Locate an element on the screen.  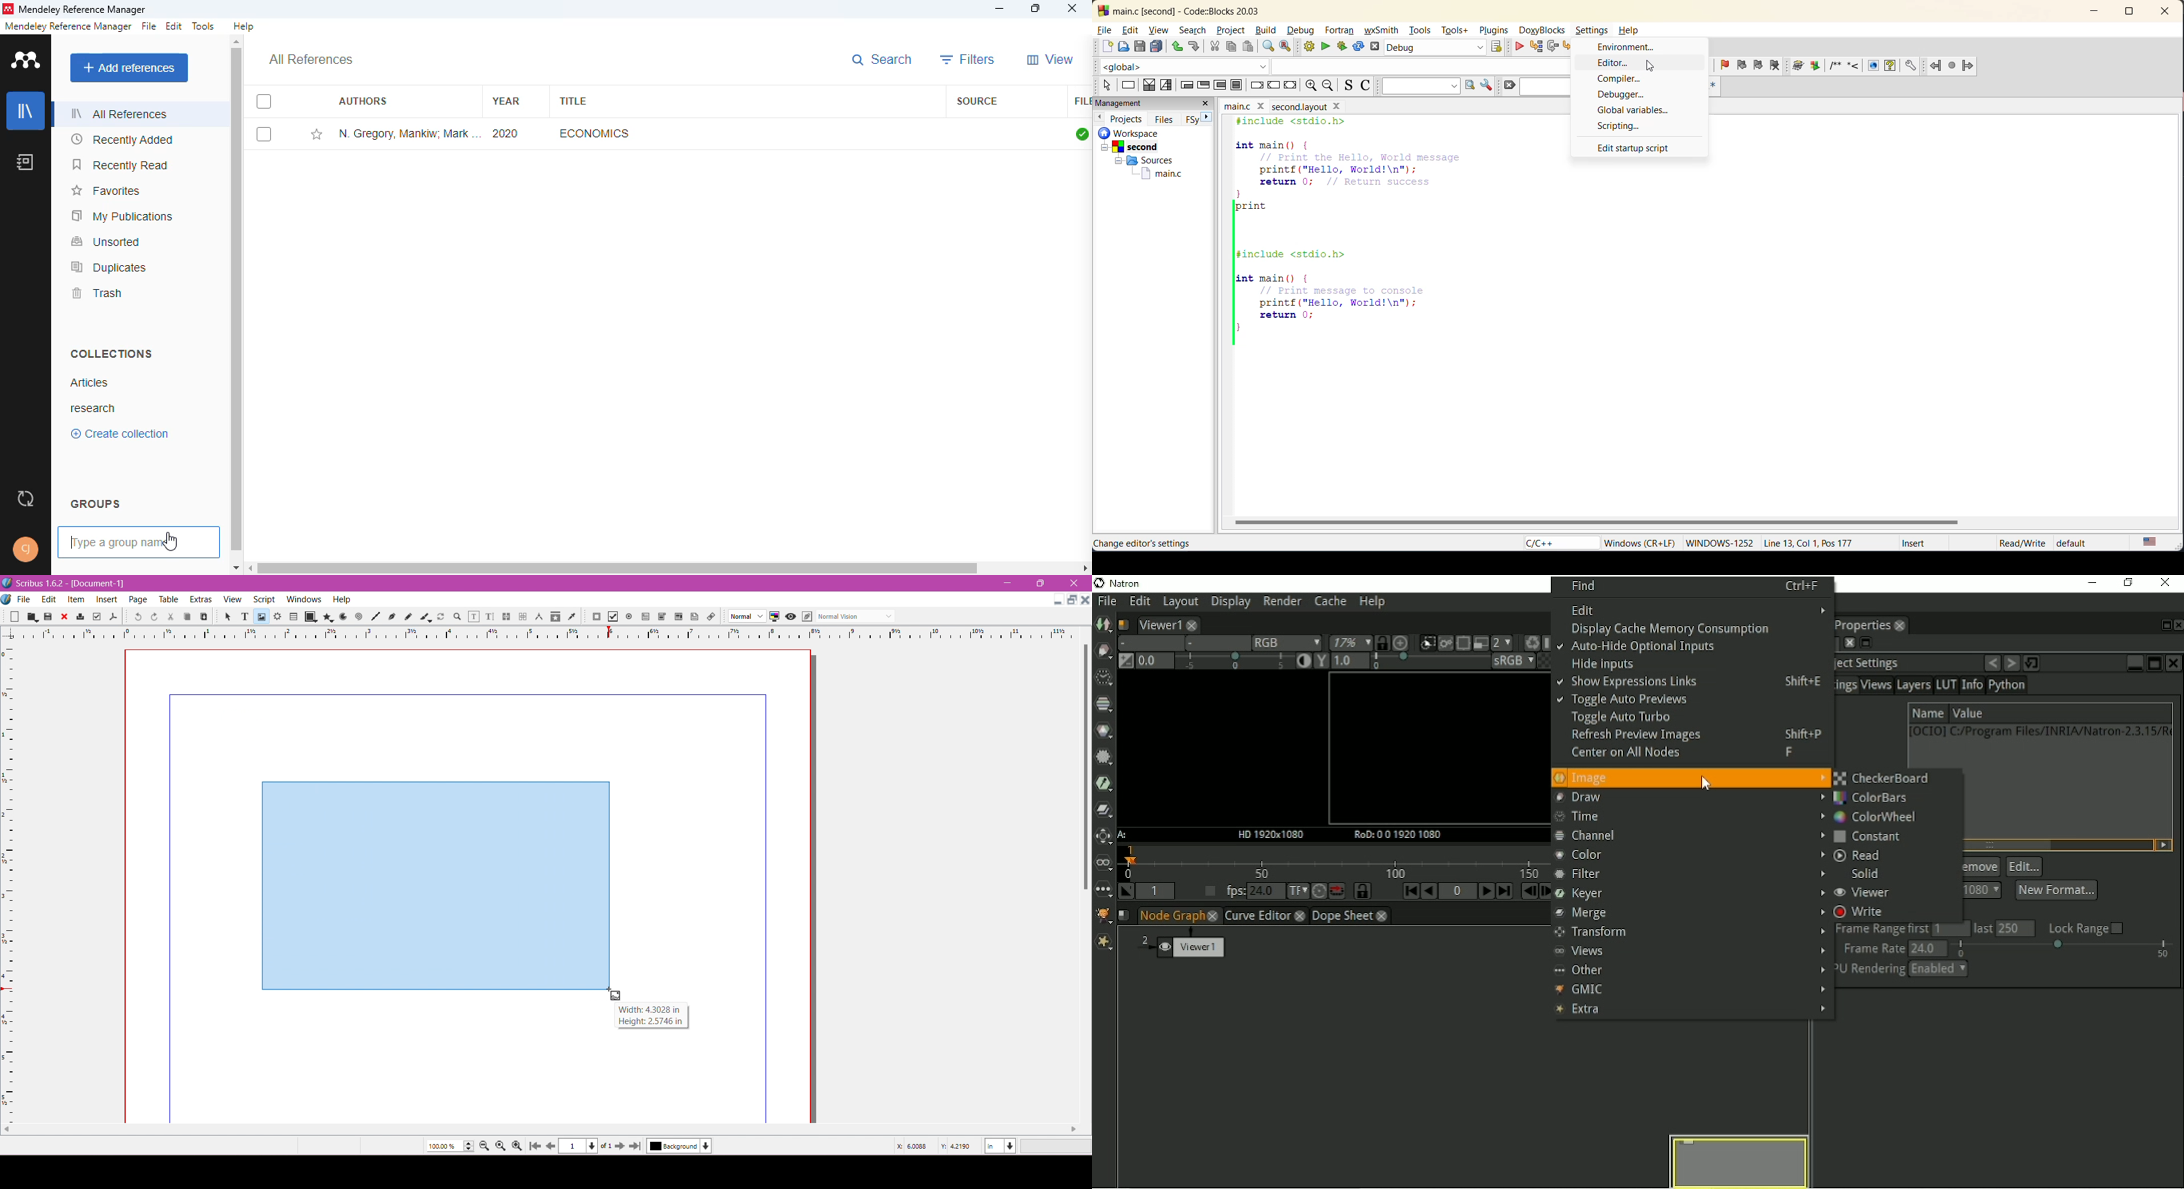
filters is located at coordinates (968, 60).